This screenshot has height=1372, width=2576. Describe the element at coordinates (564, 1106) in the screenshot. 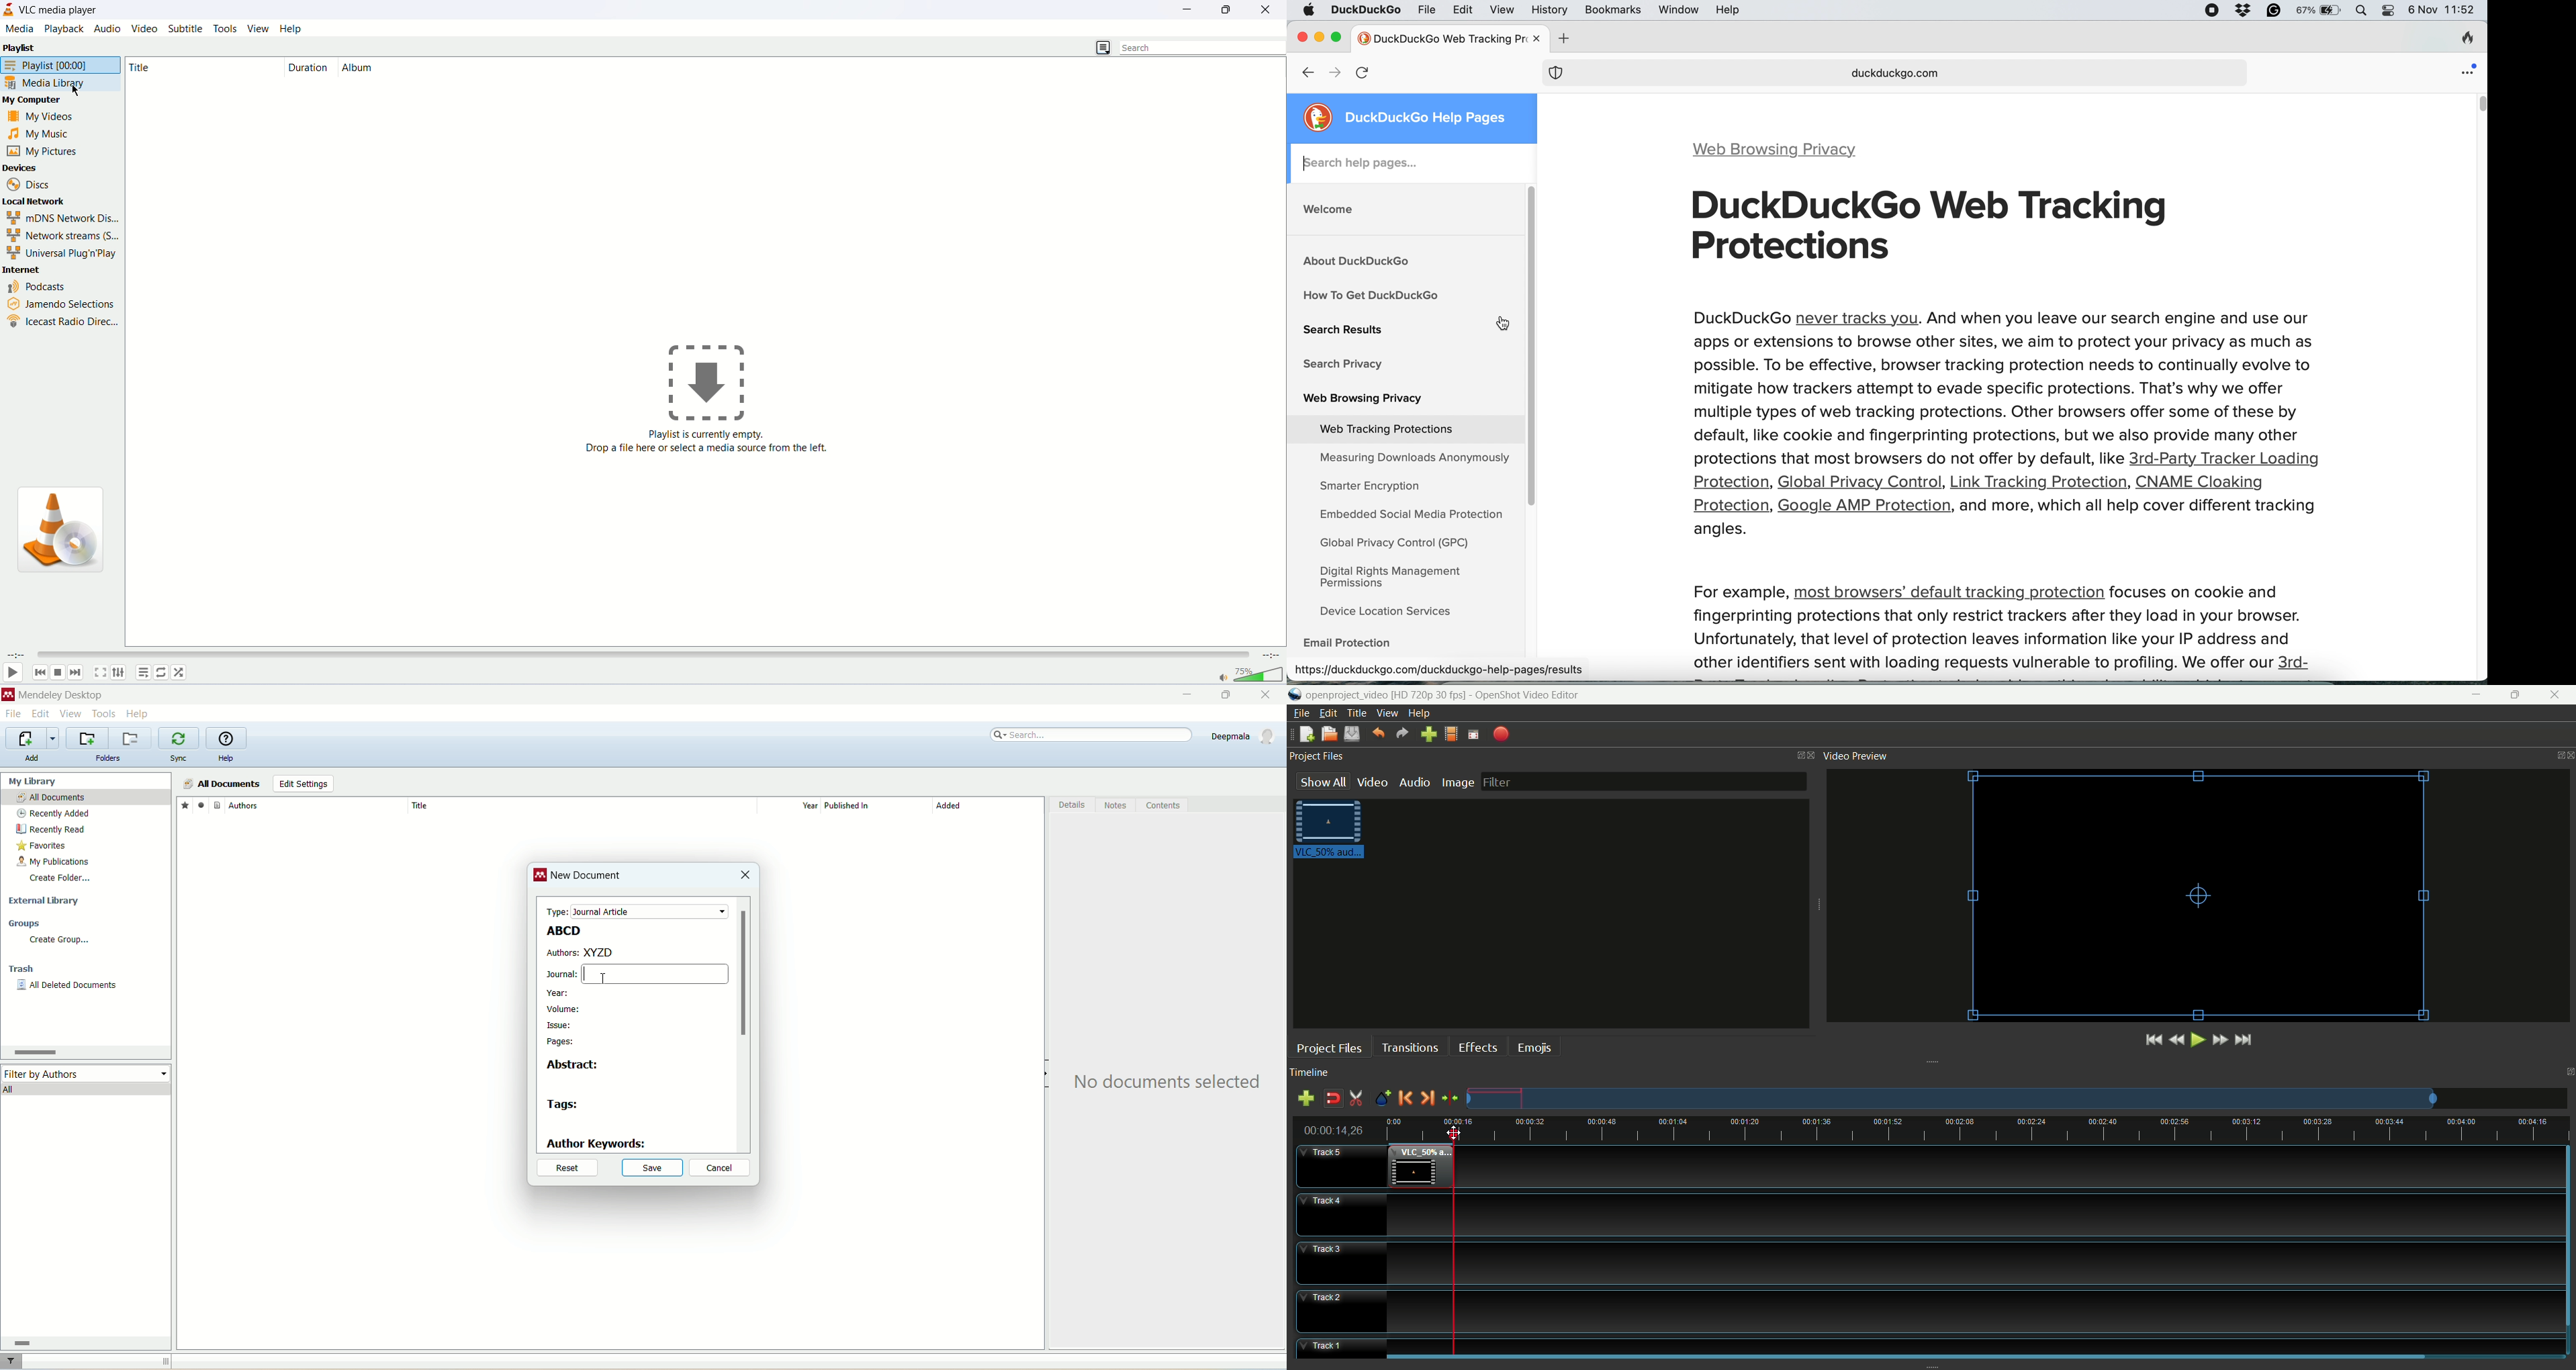

I see `tags` at that location.